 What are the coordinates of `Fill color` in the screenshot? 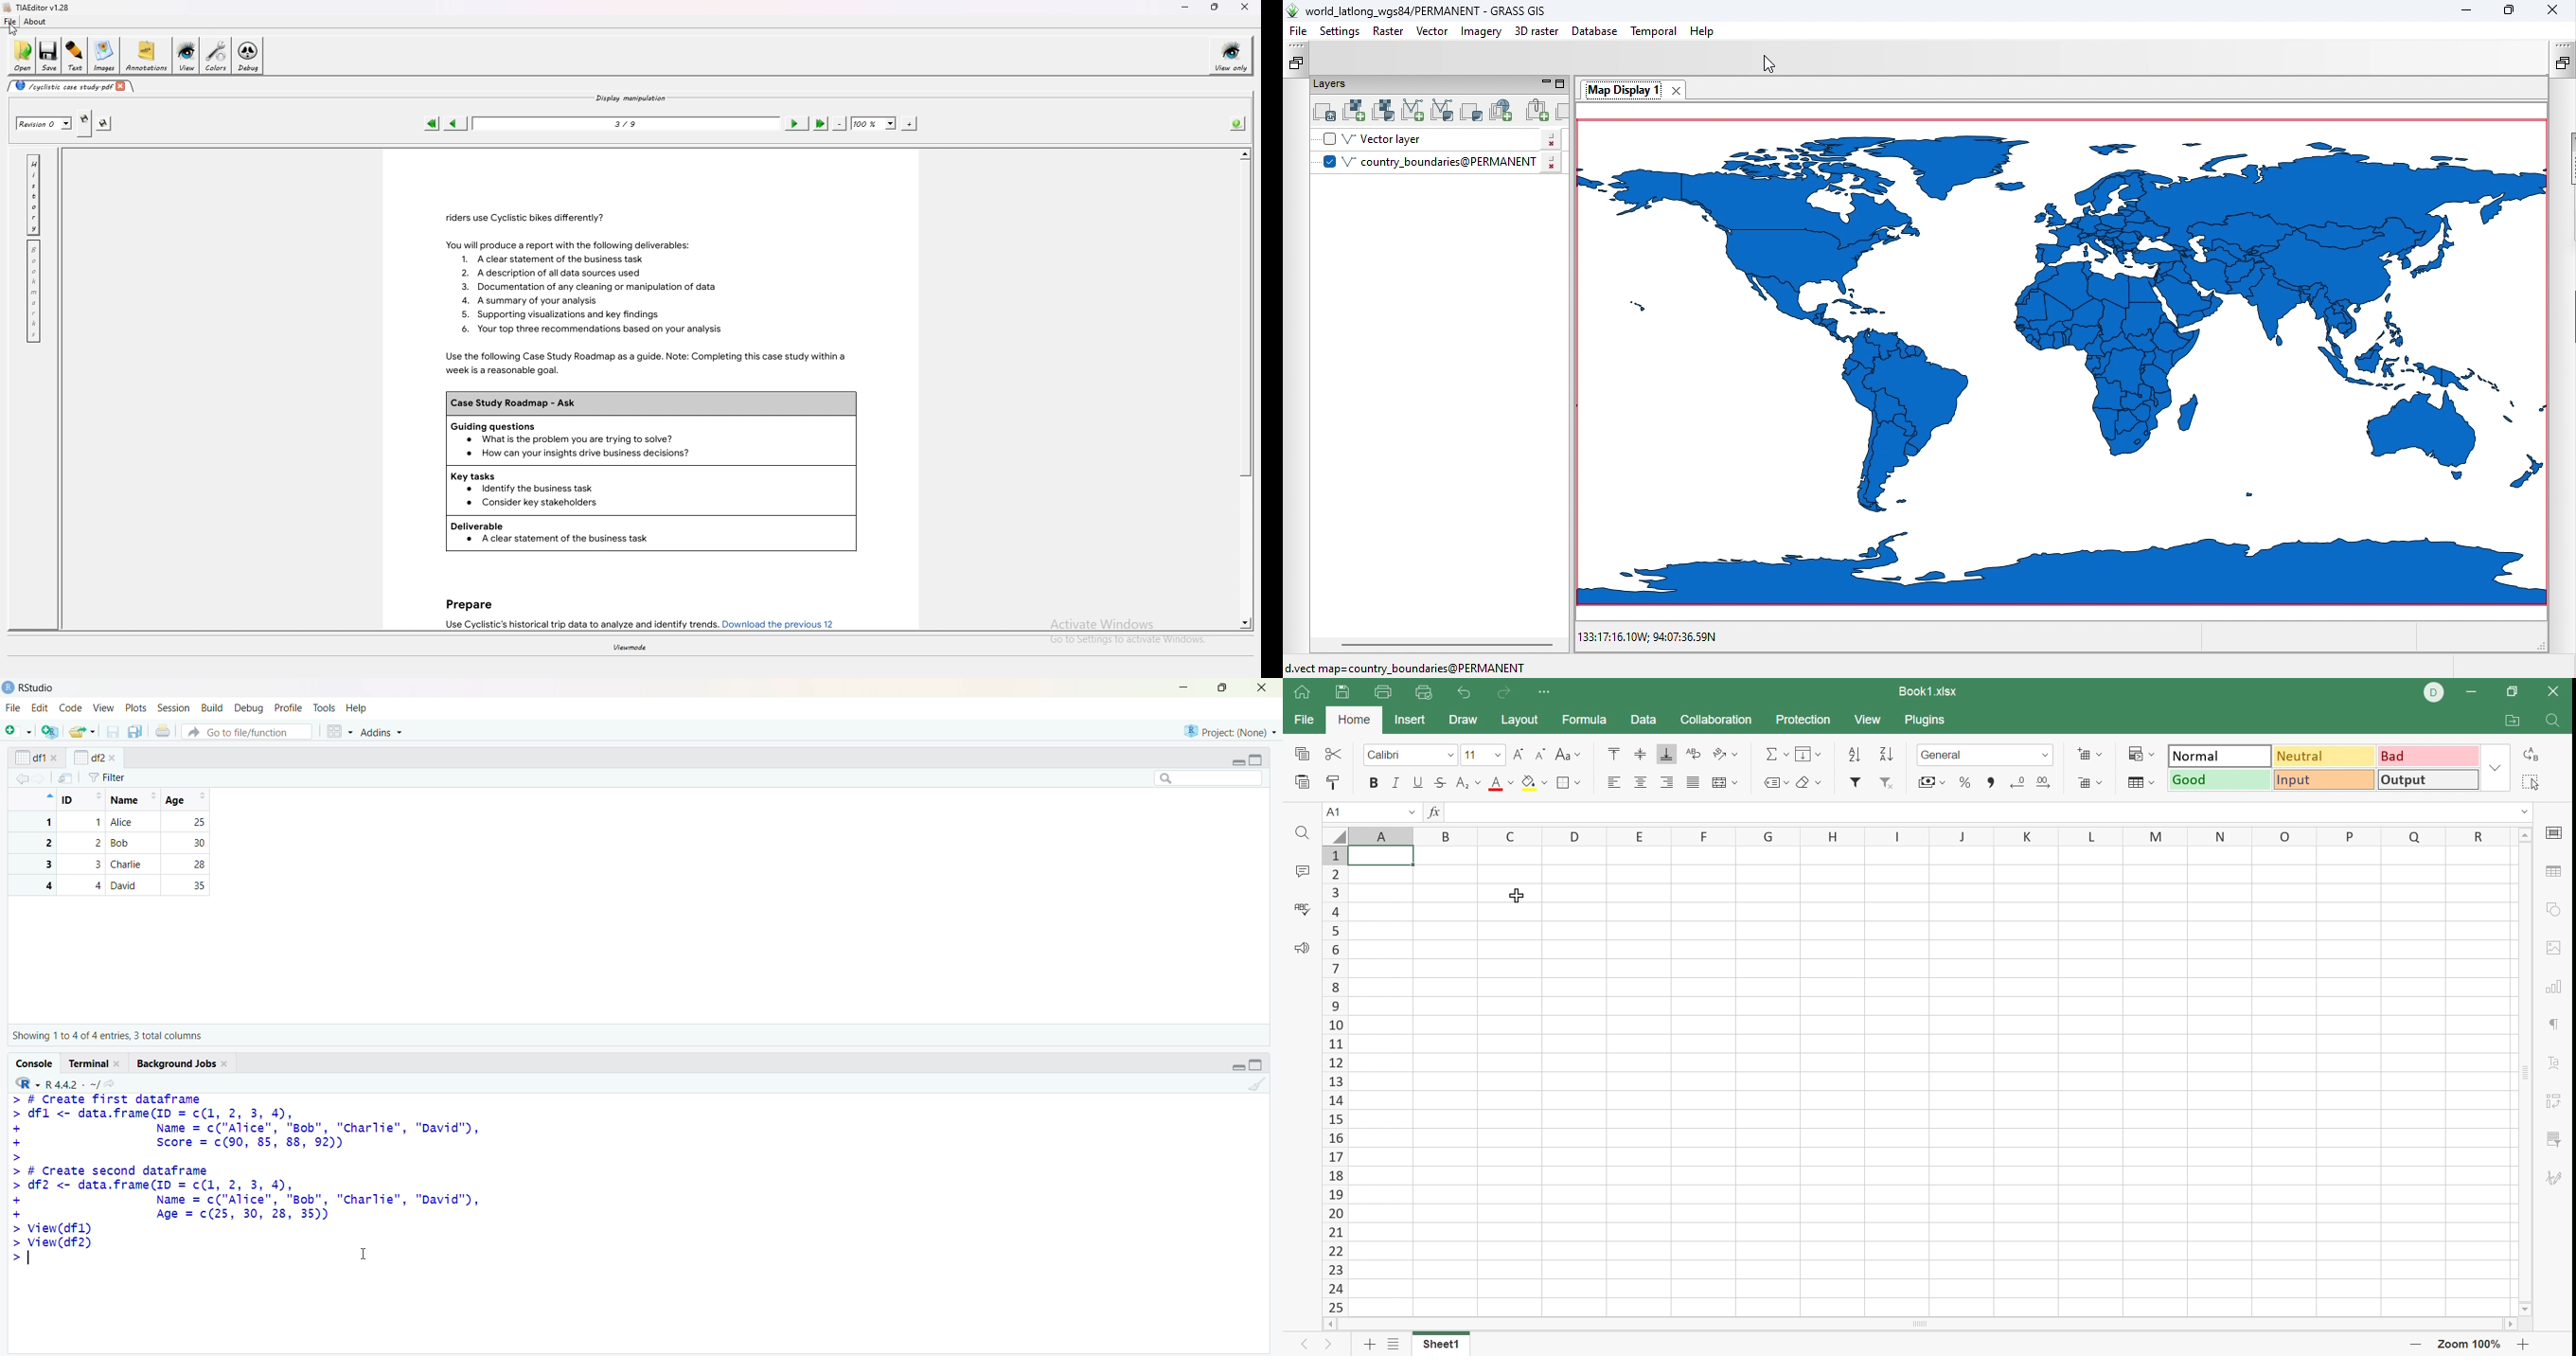 It's located at (1535, 783).